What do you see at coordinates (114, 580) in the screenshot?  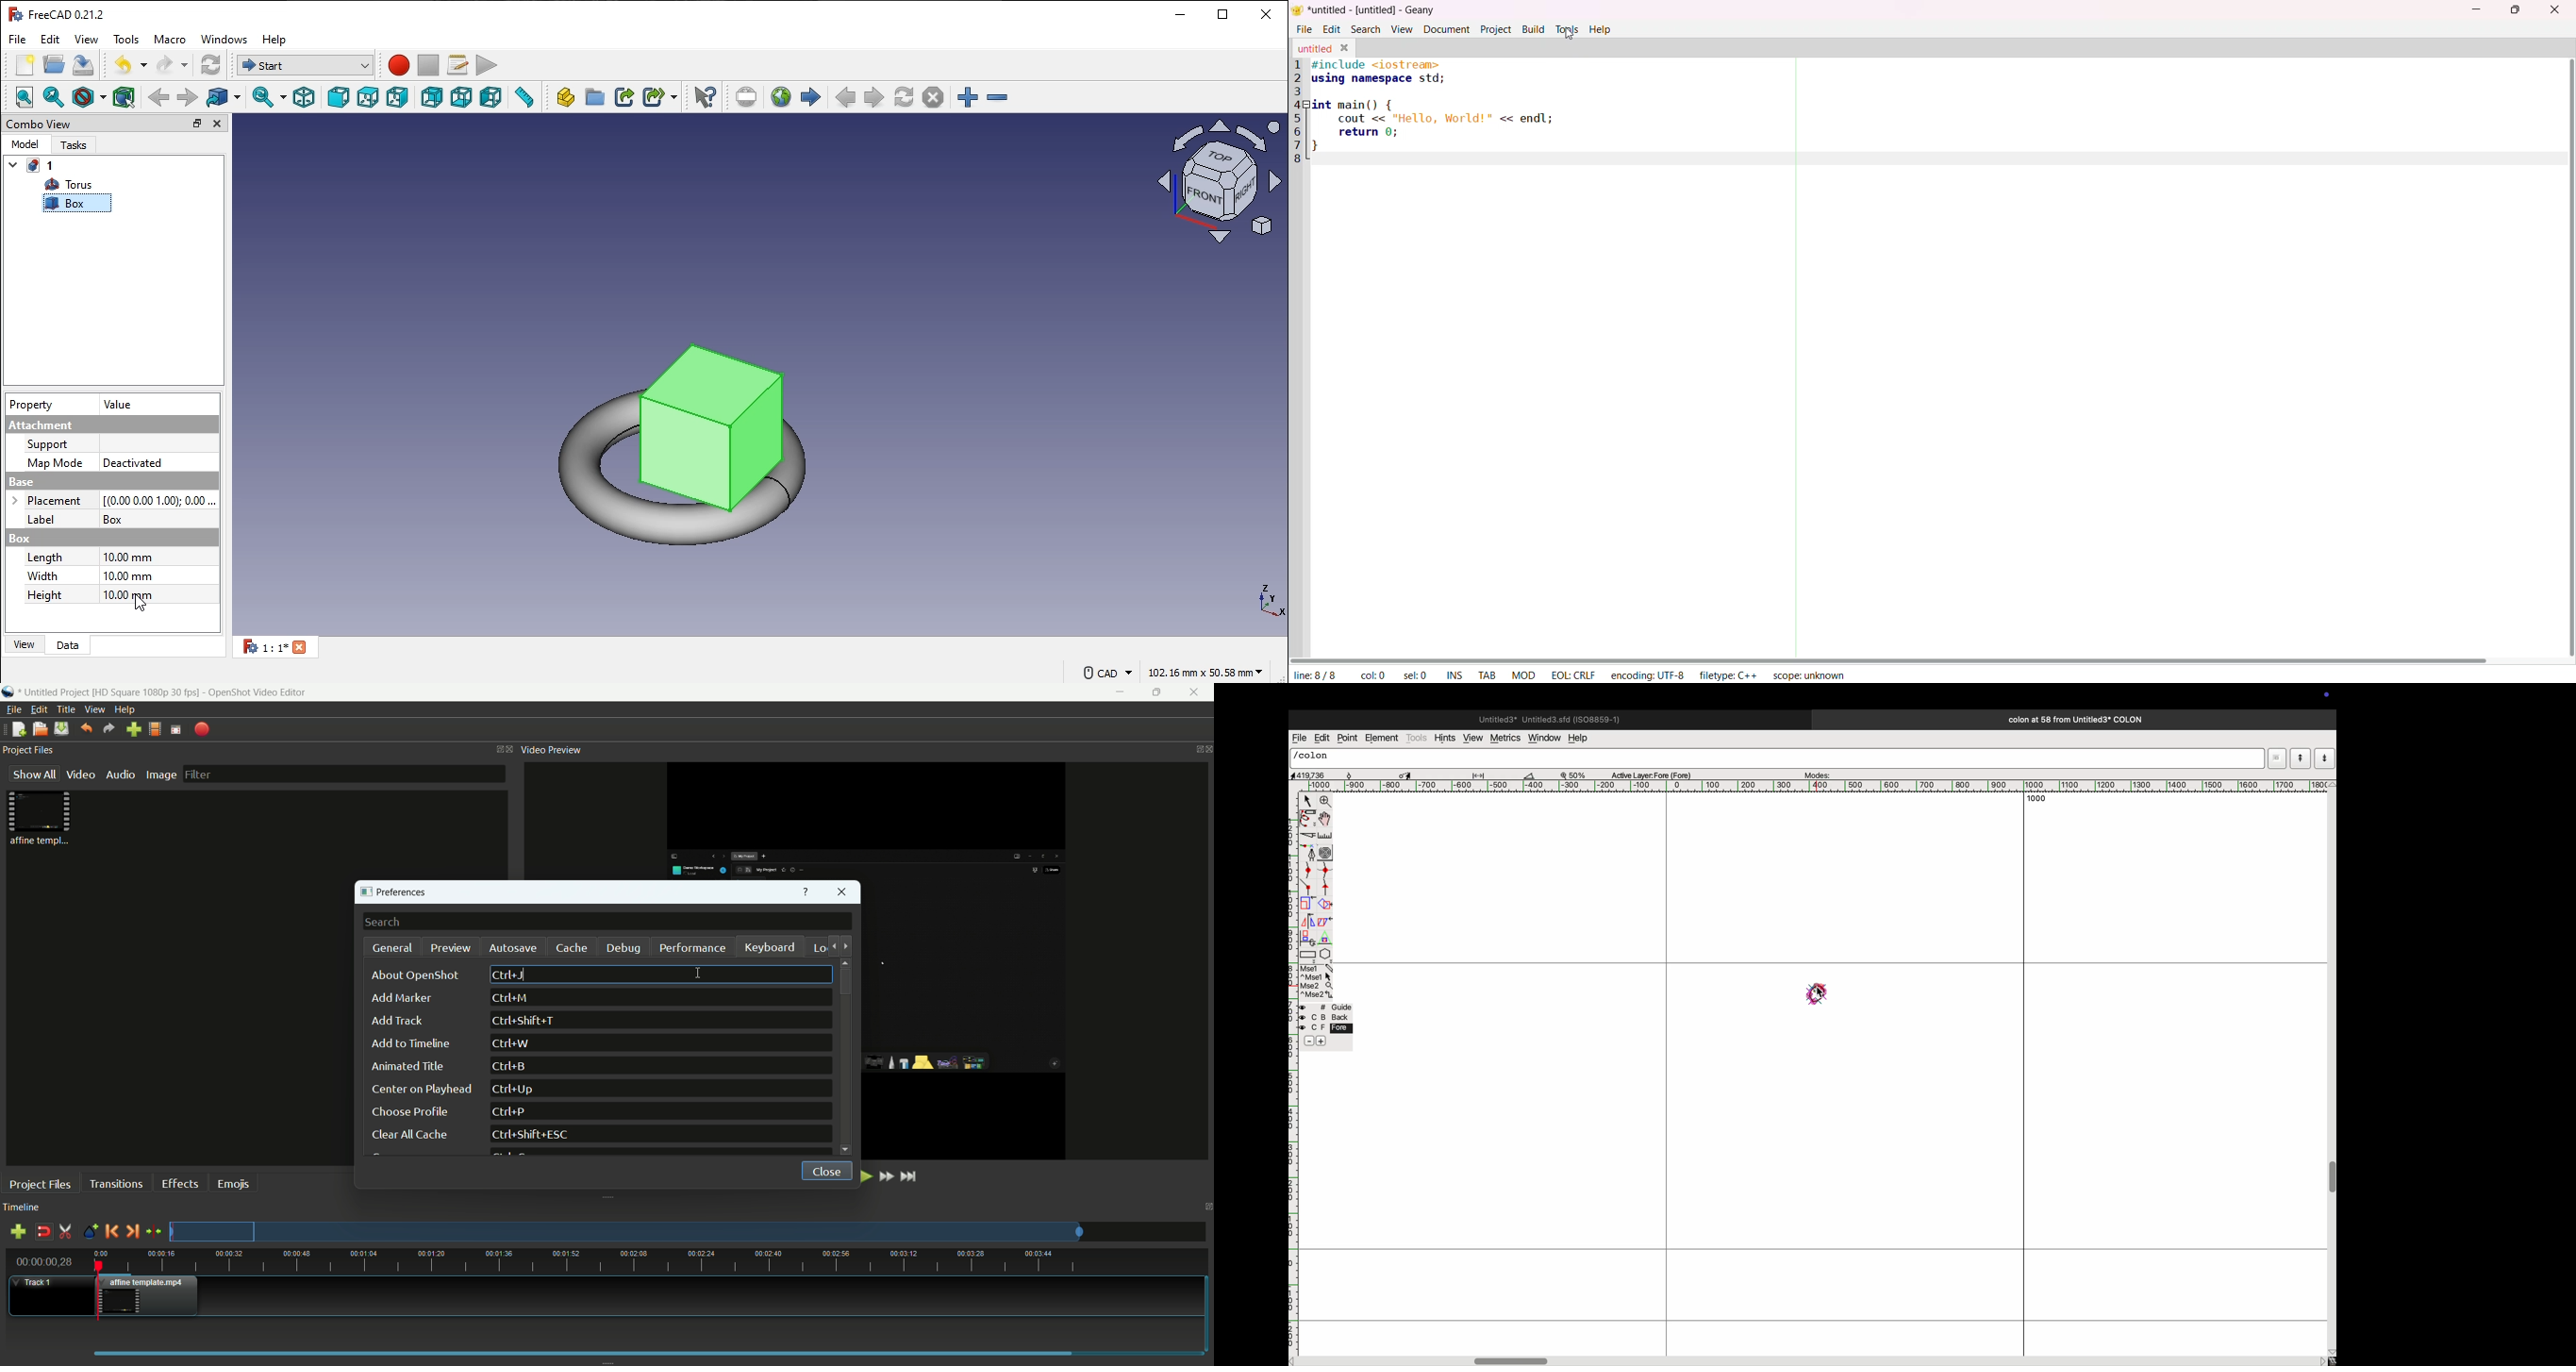 I see `Length 1000 mm
Width 10.00 mm
Height 10.00 mm` at bounding box center [114, 580].